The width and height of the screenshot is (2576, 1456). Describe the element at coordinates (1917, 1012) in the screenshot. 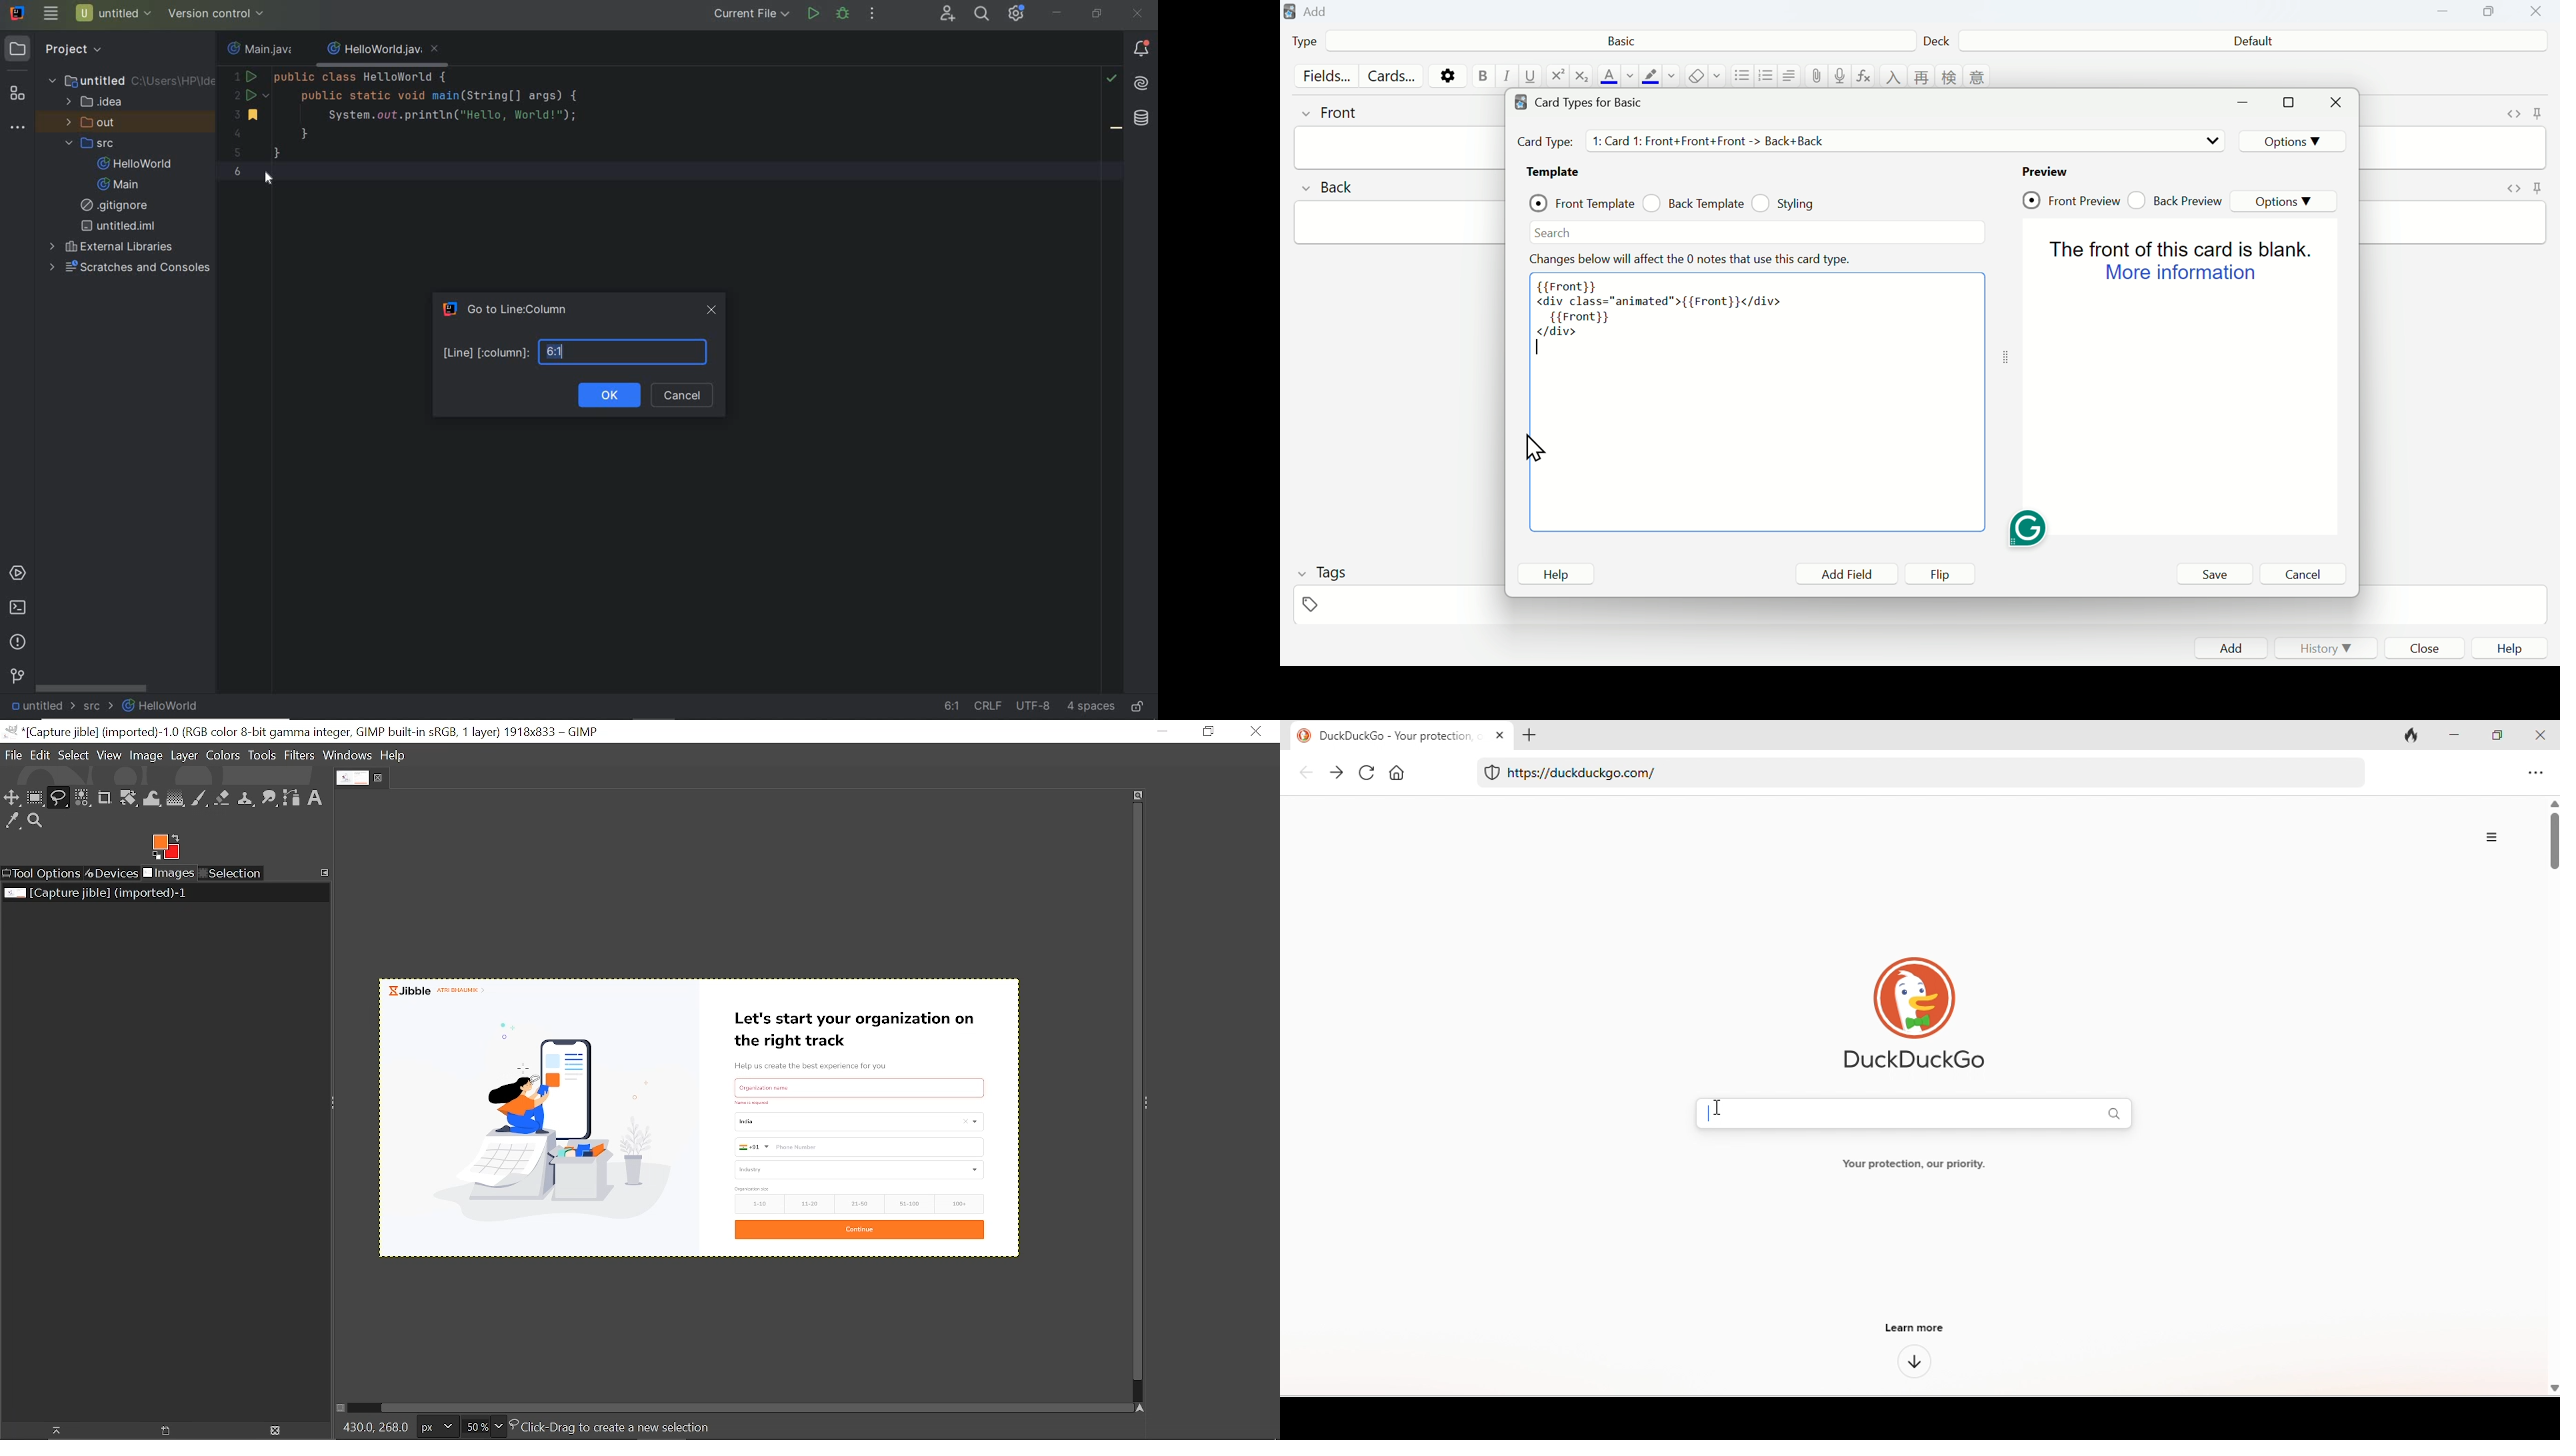

I see `duck duck go logo` at that location.